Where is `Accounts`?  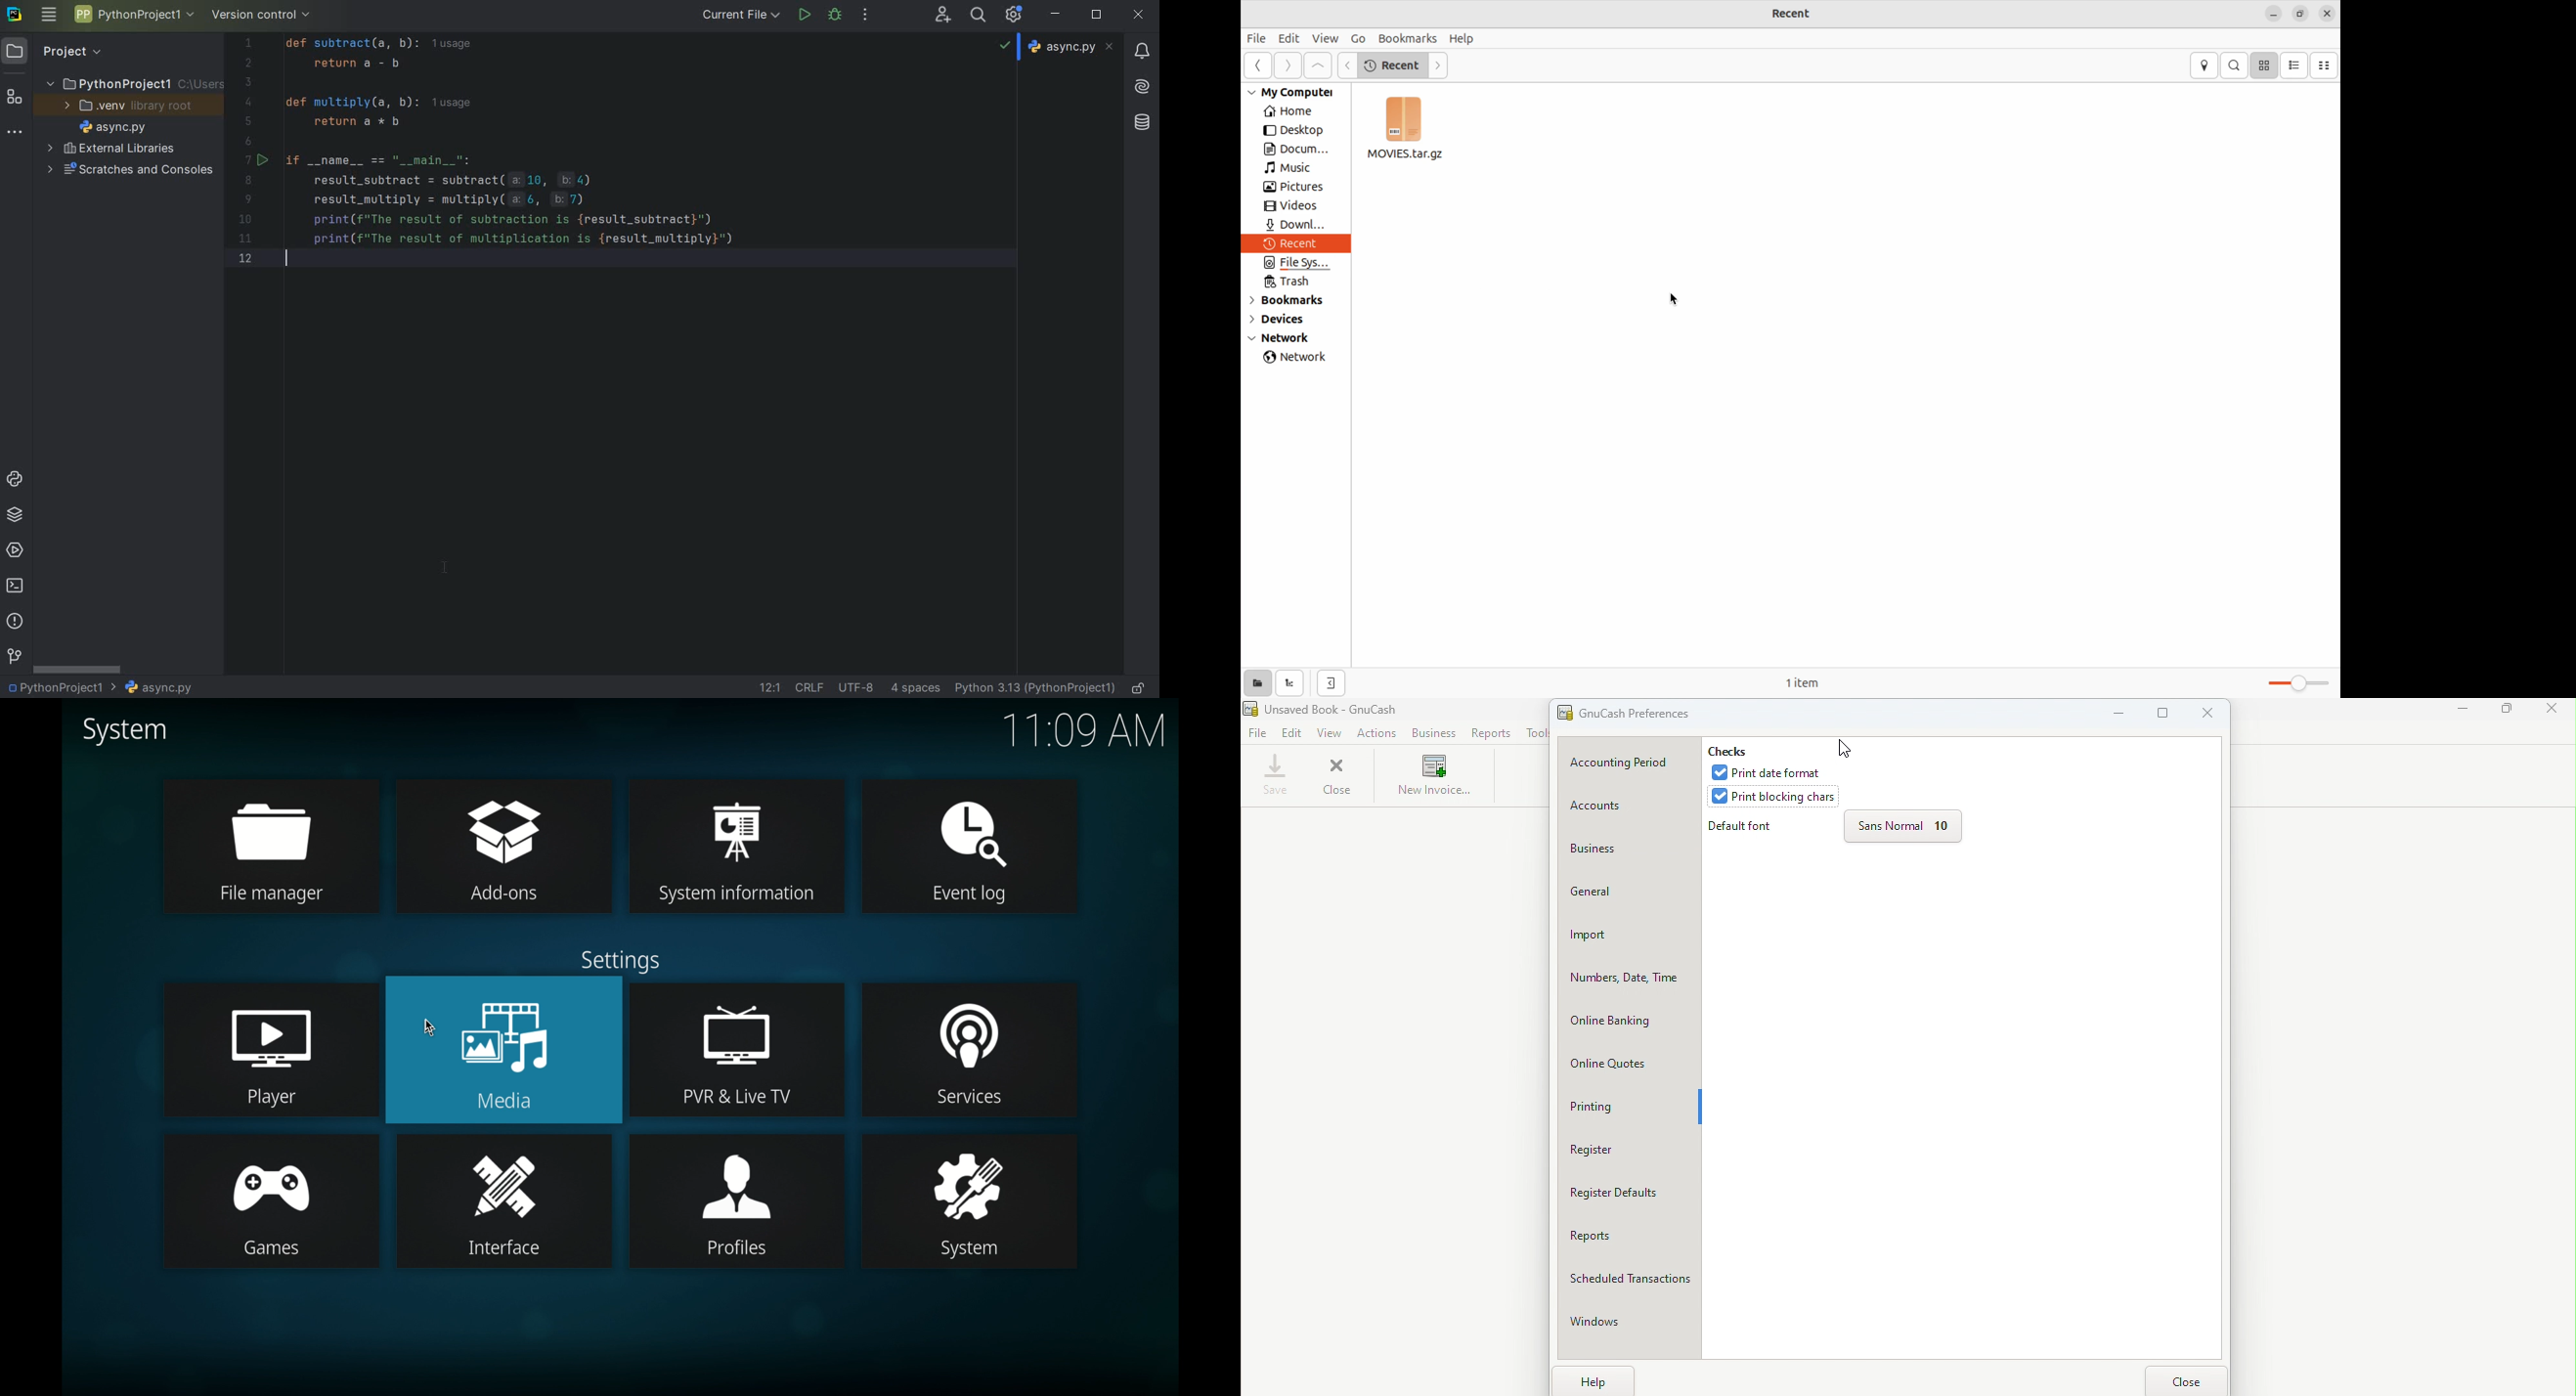
Accounts is located at coordinates (1629, 807).